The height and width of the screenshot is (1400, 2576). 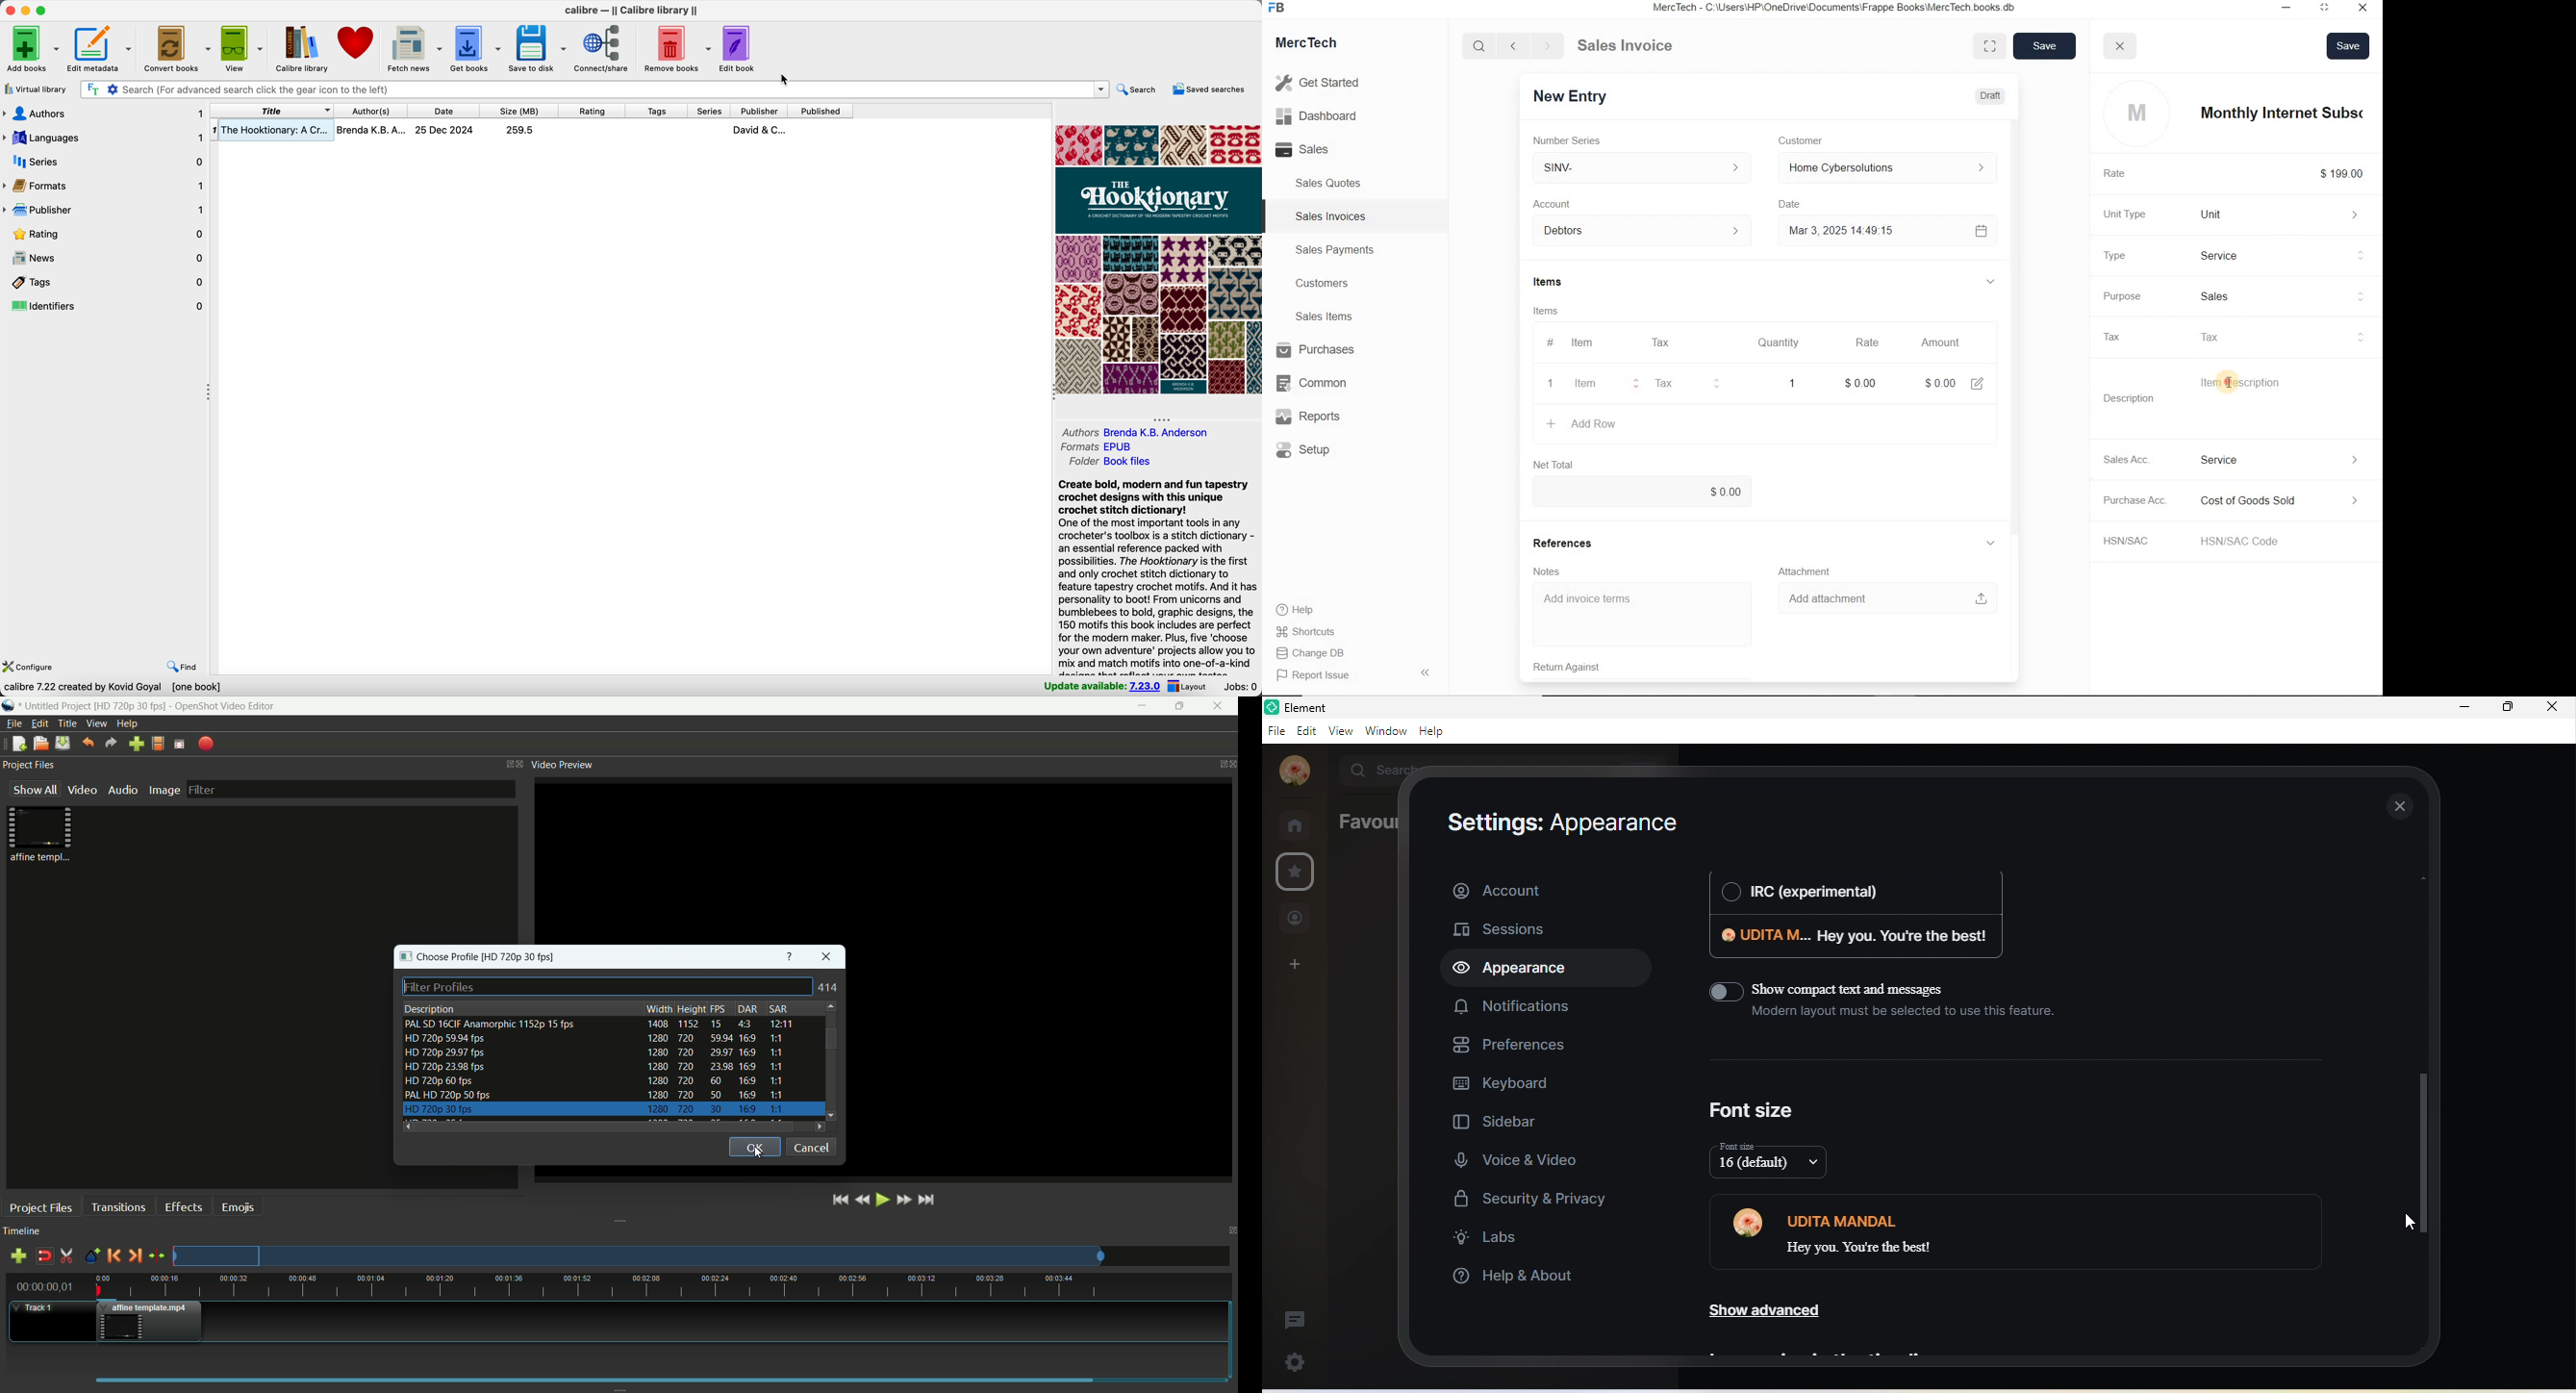 I want to click on Shortcuts, so click(x=1312, y=632).